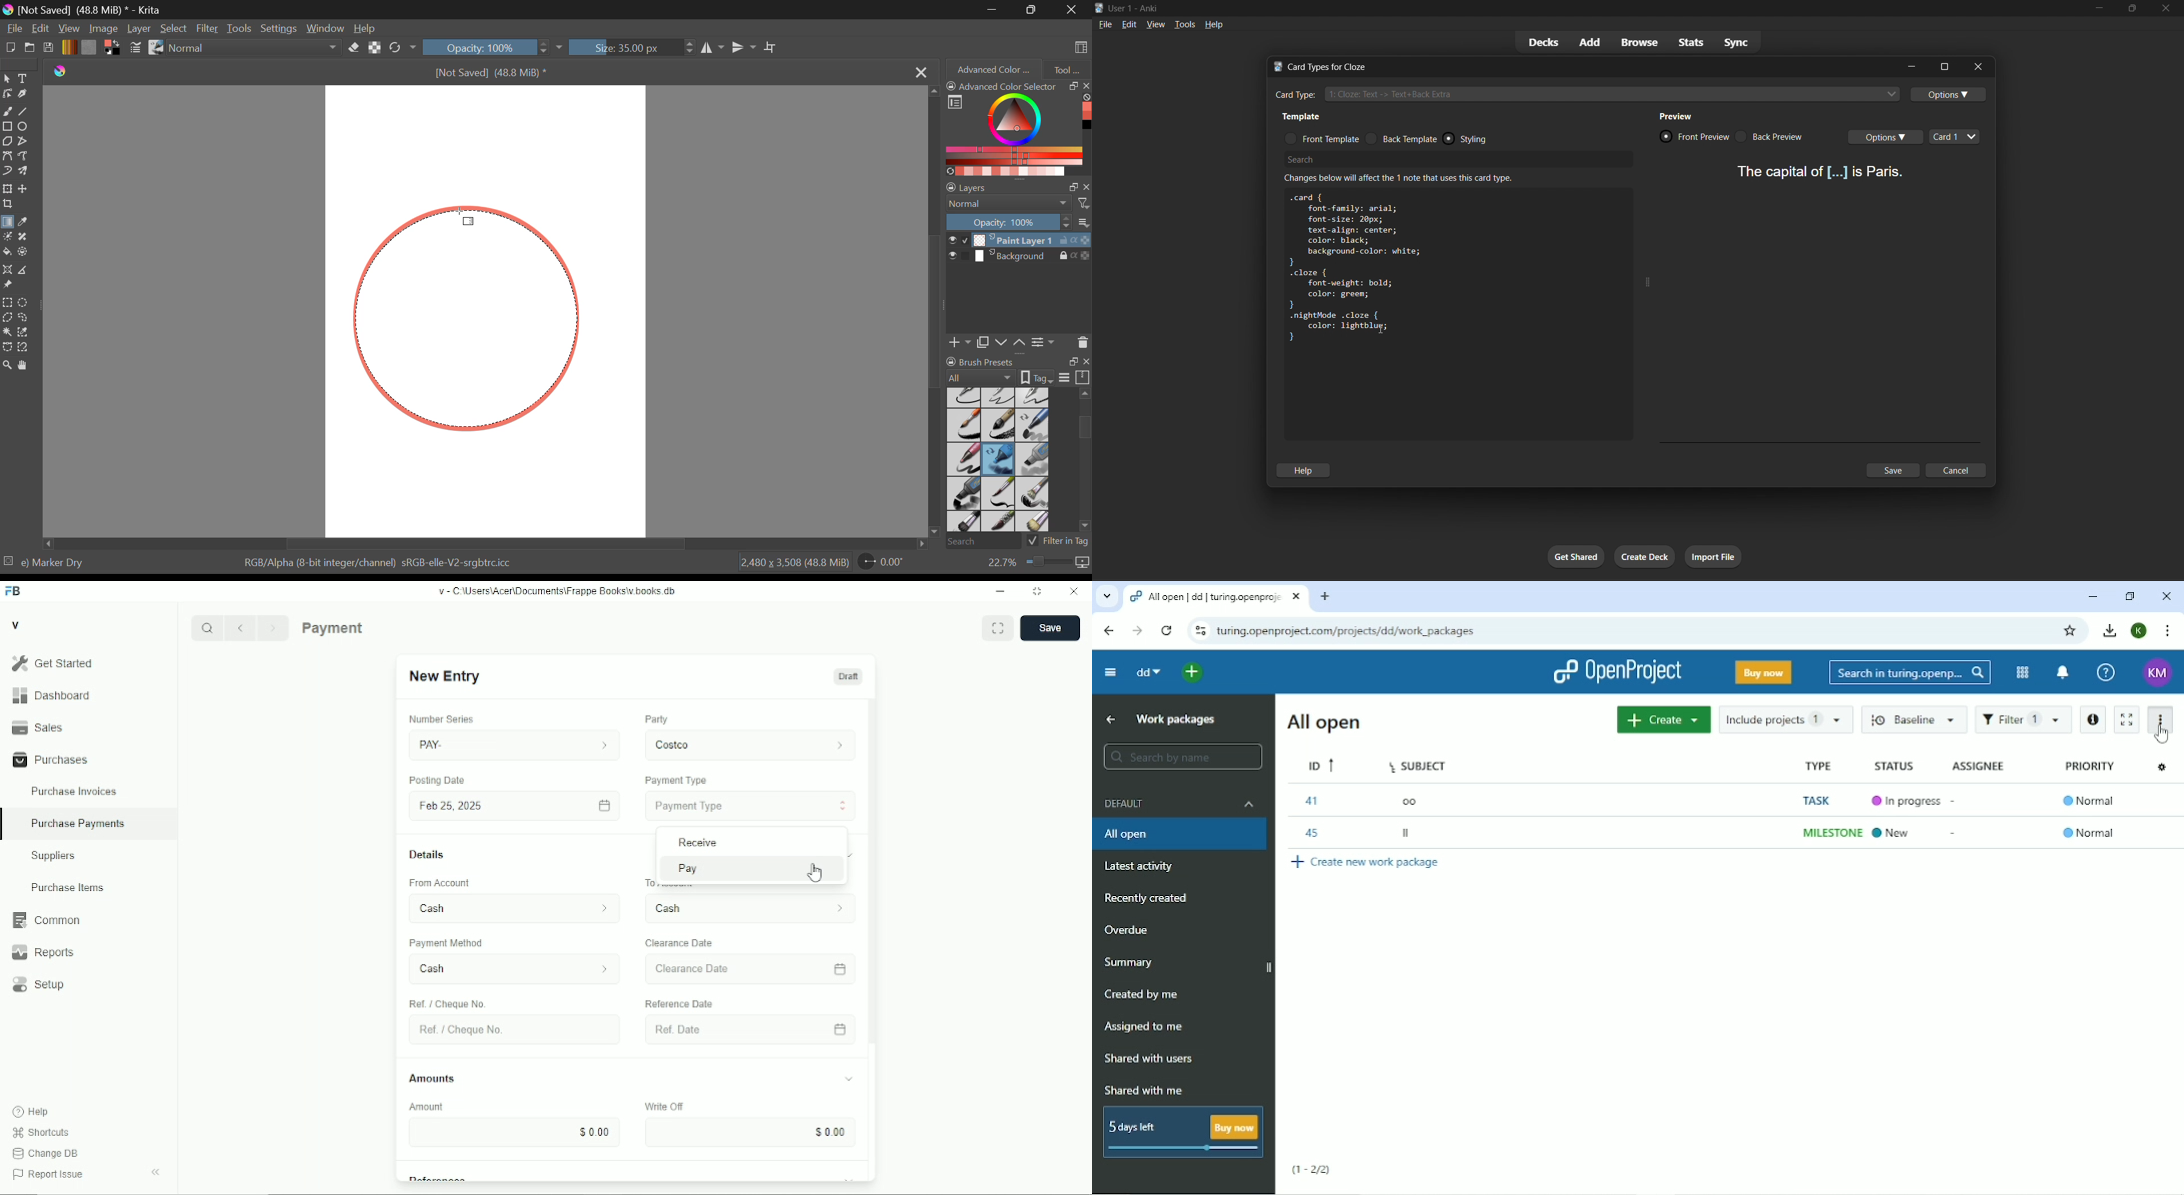  What do you see at coordinates (2161, 741) in the screenshot?
I see `cursor` at bounding box center [2161, 741].